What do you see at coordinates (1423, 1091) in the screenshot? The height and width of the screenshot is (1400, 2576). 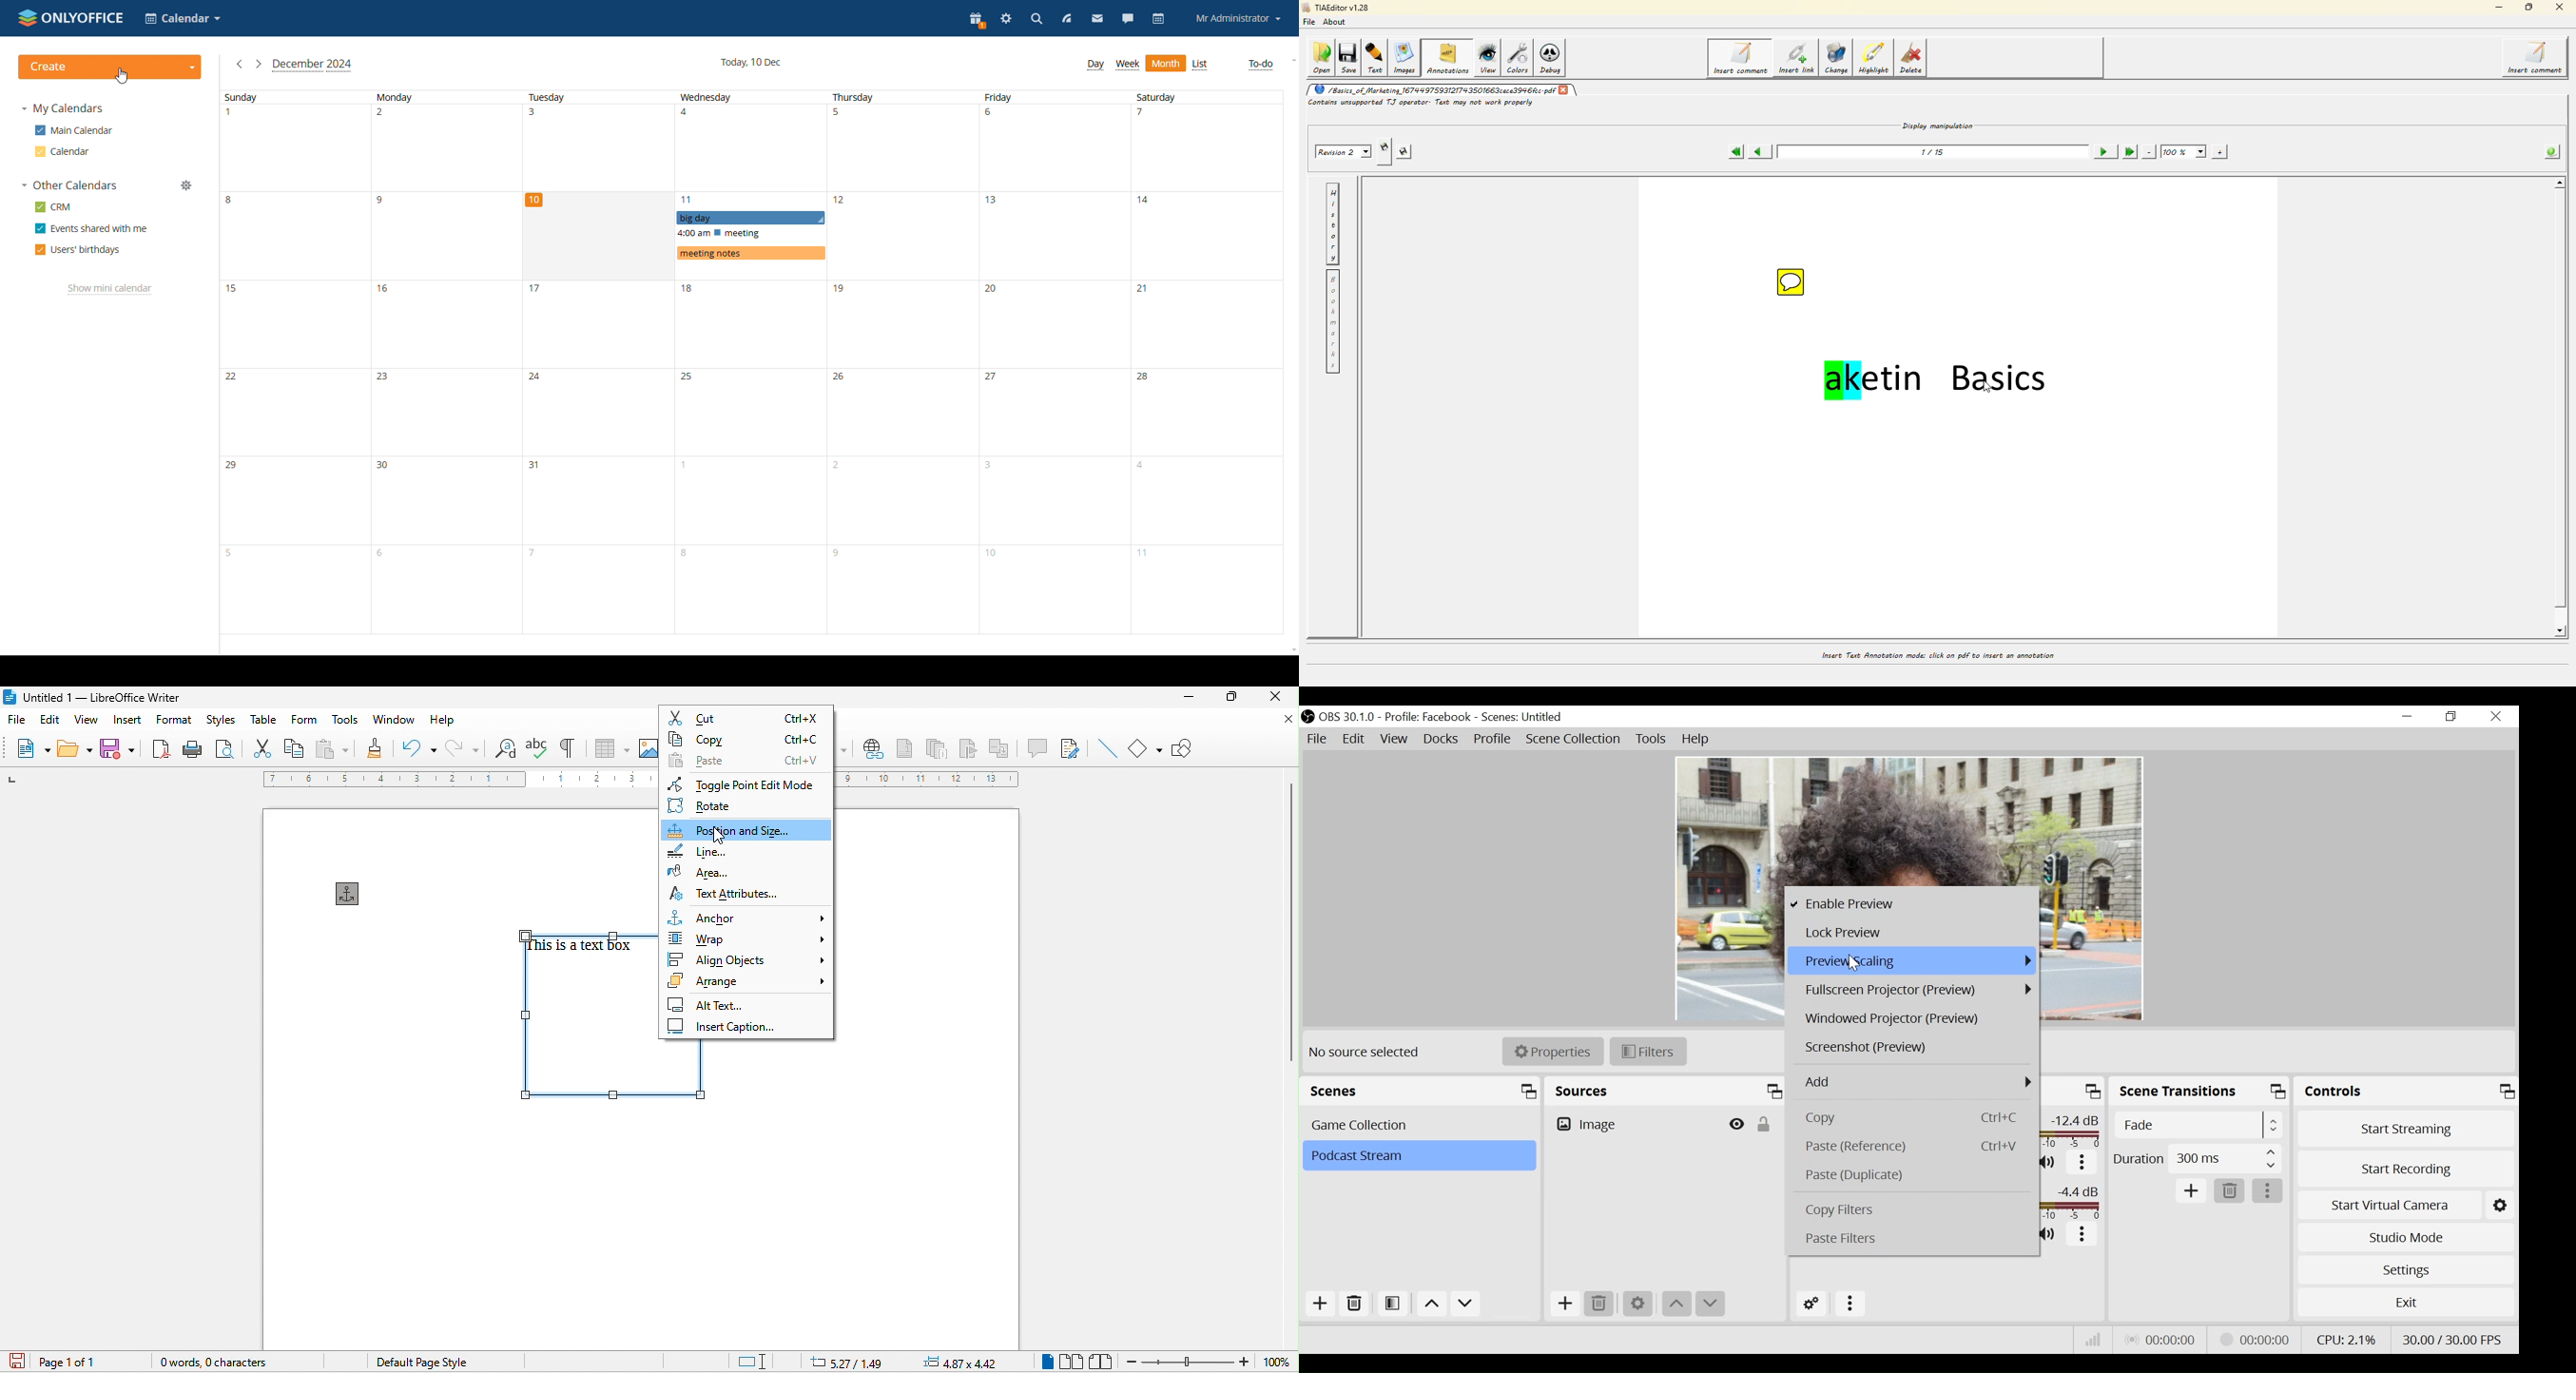 I see `Scenes Panel` at bounding box center [1423, 1091].